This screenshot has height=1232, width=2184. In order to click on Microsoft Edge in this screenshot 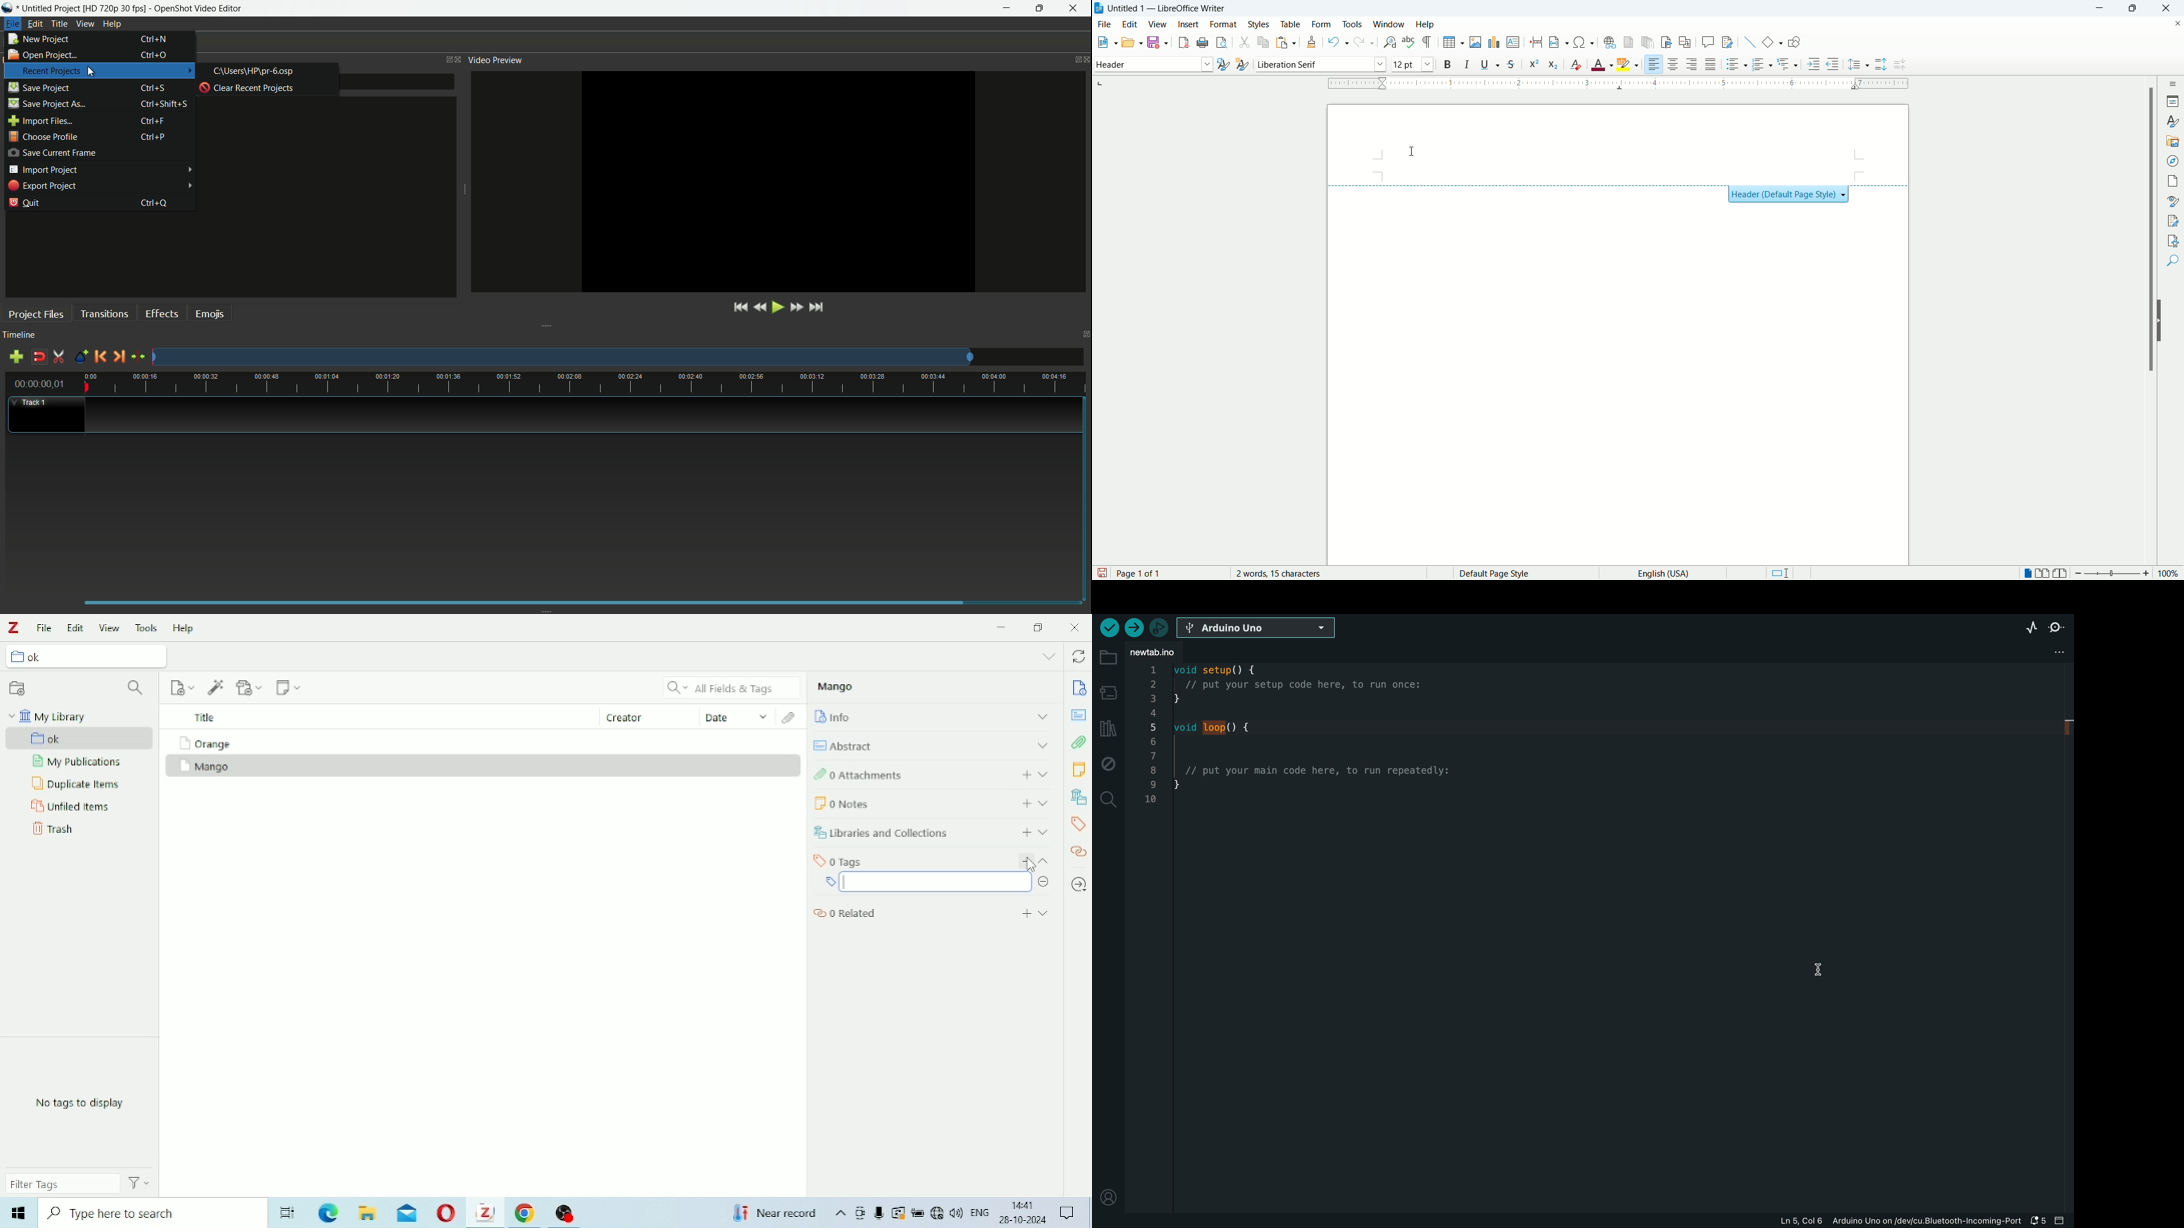, I will do `click(328, 1214)`.